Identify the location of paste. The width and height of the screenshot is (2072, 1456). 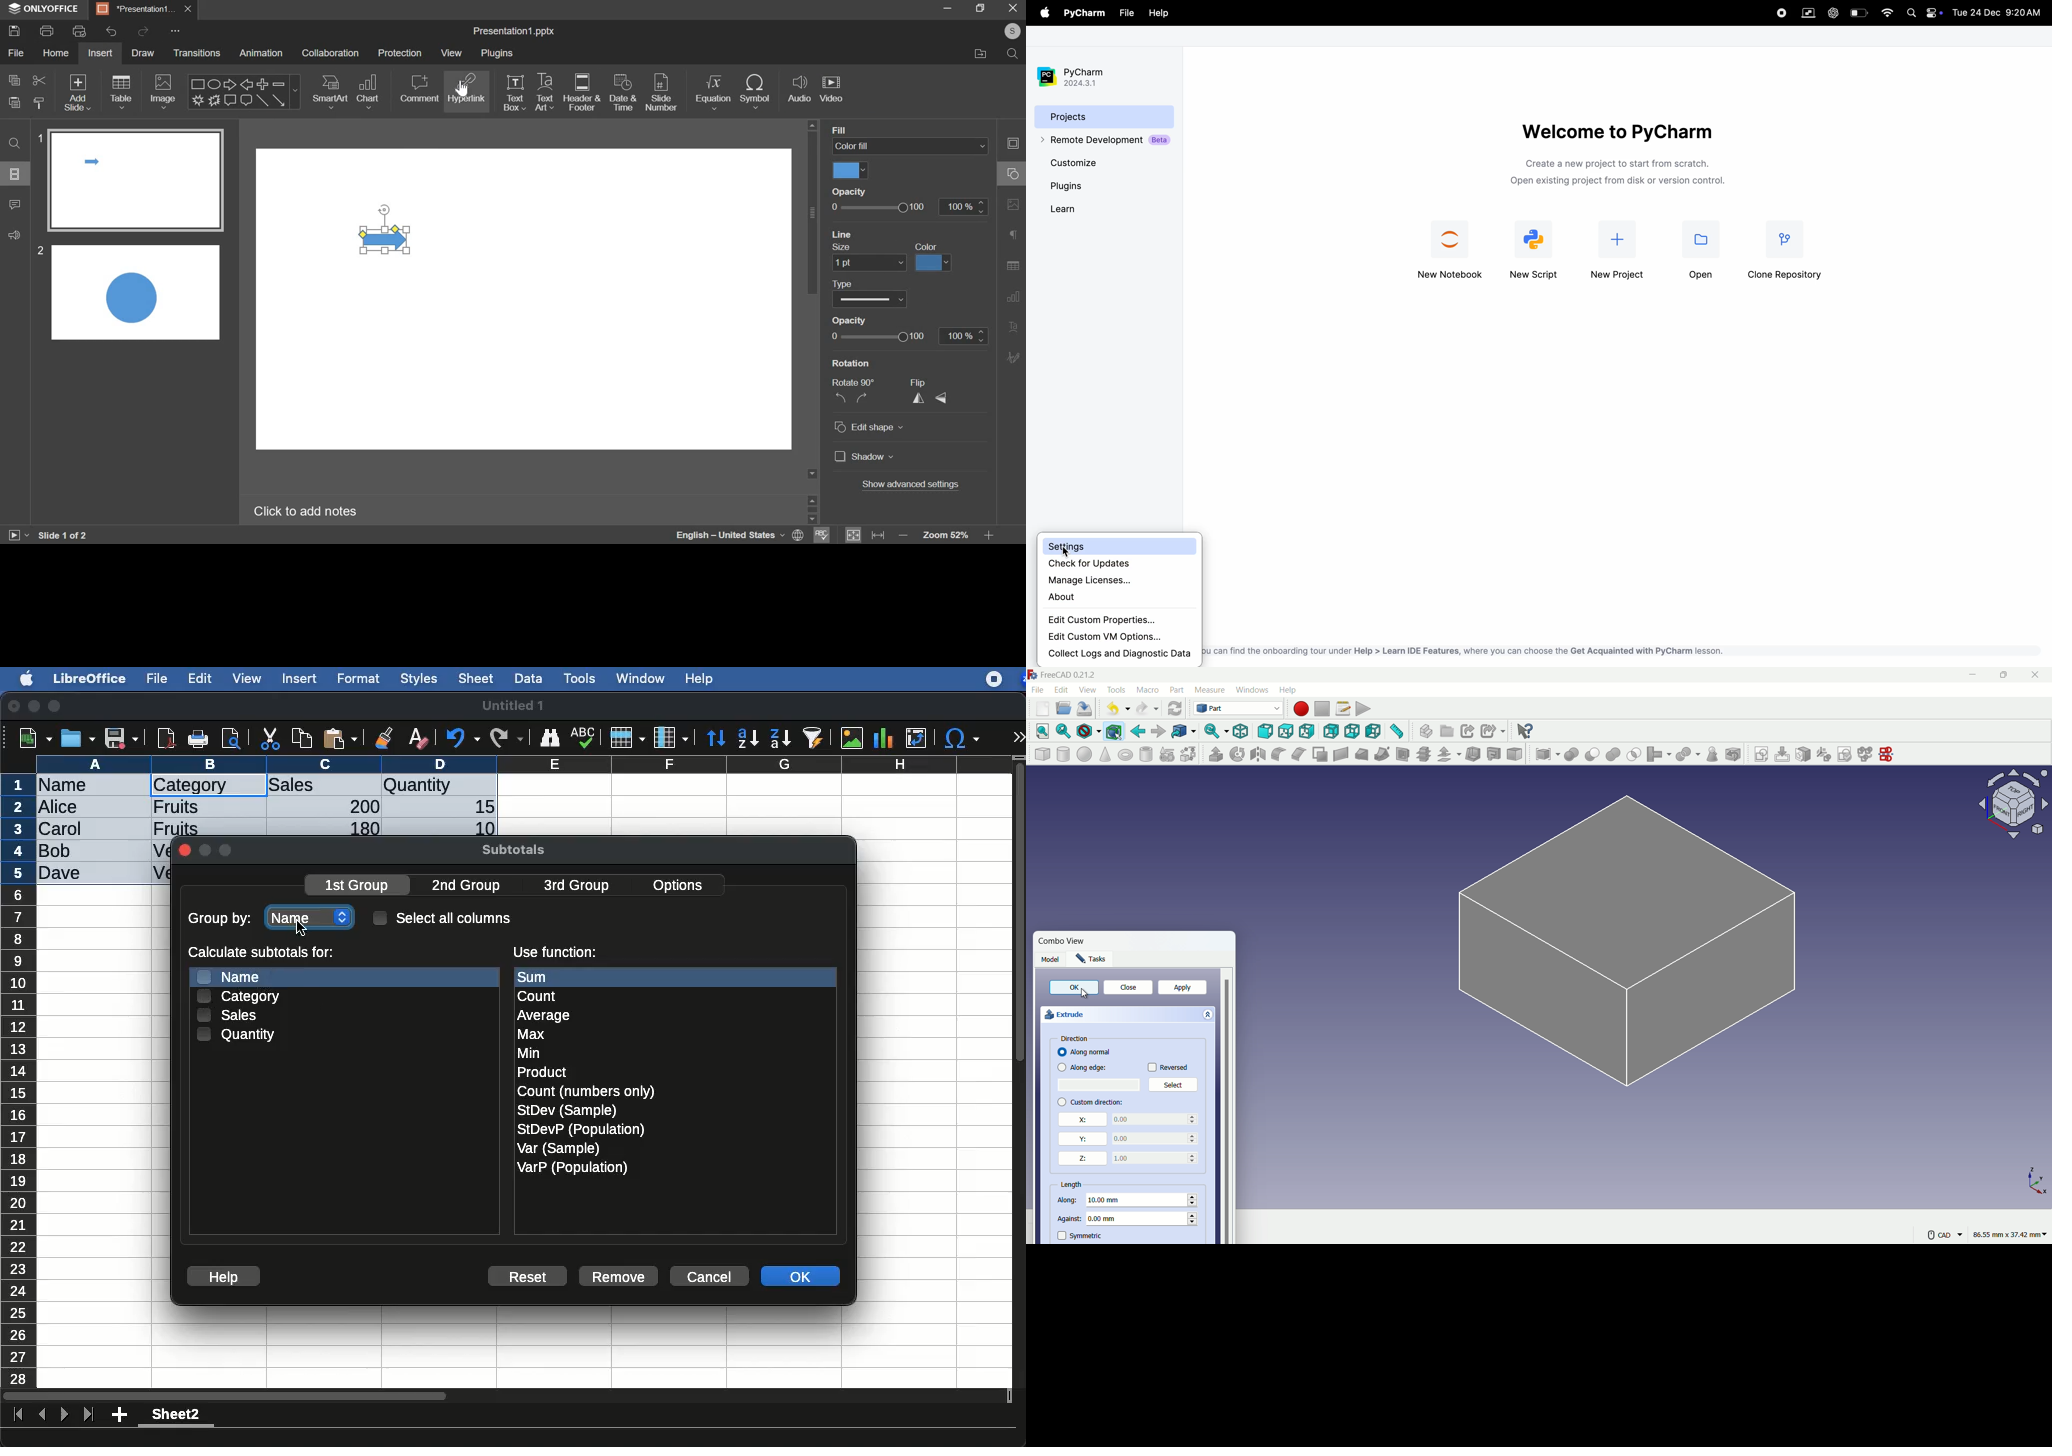
(15, 102).